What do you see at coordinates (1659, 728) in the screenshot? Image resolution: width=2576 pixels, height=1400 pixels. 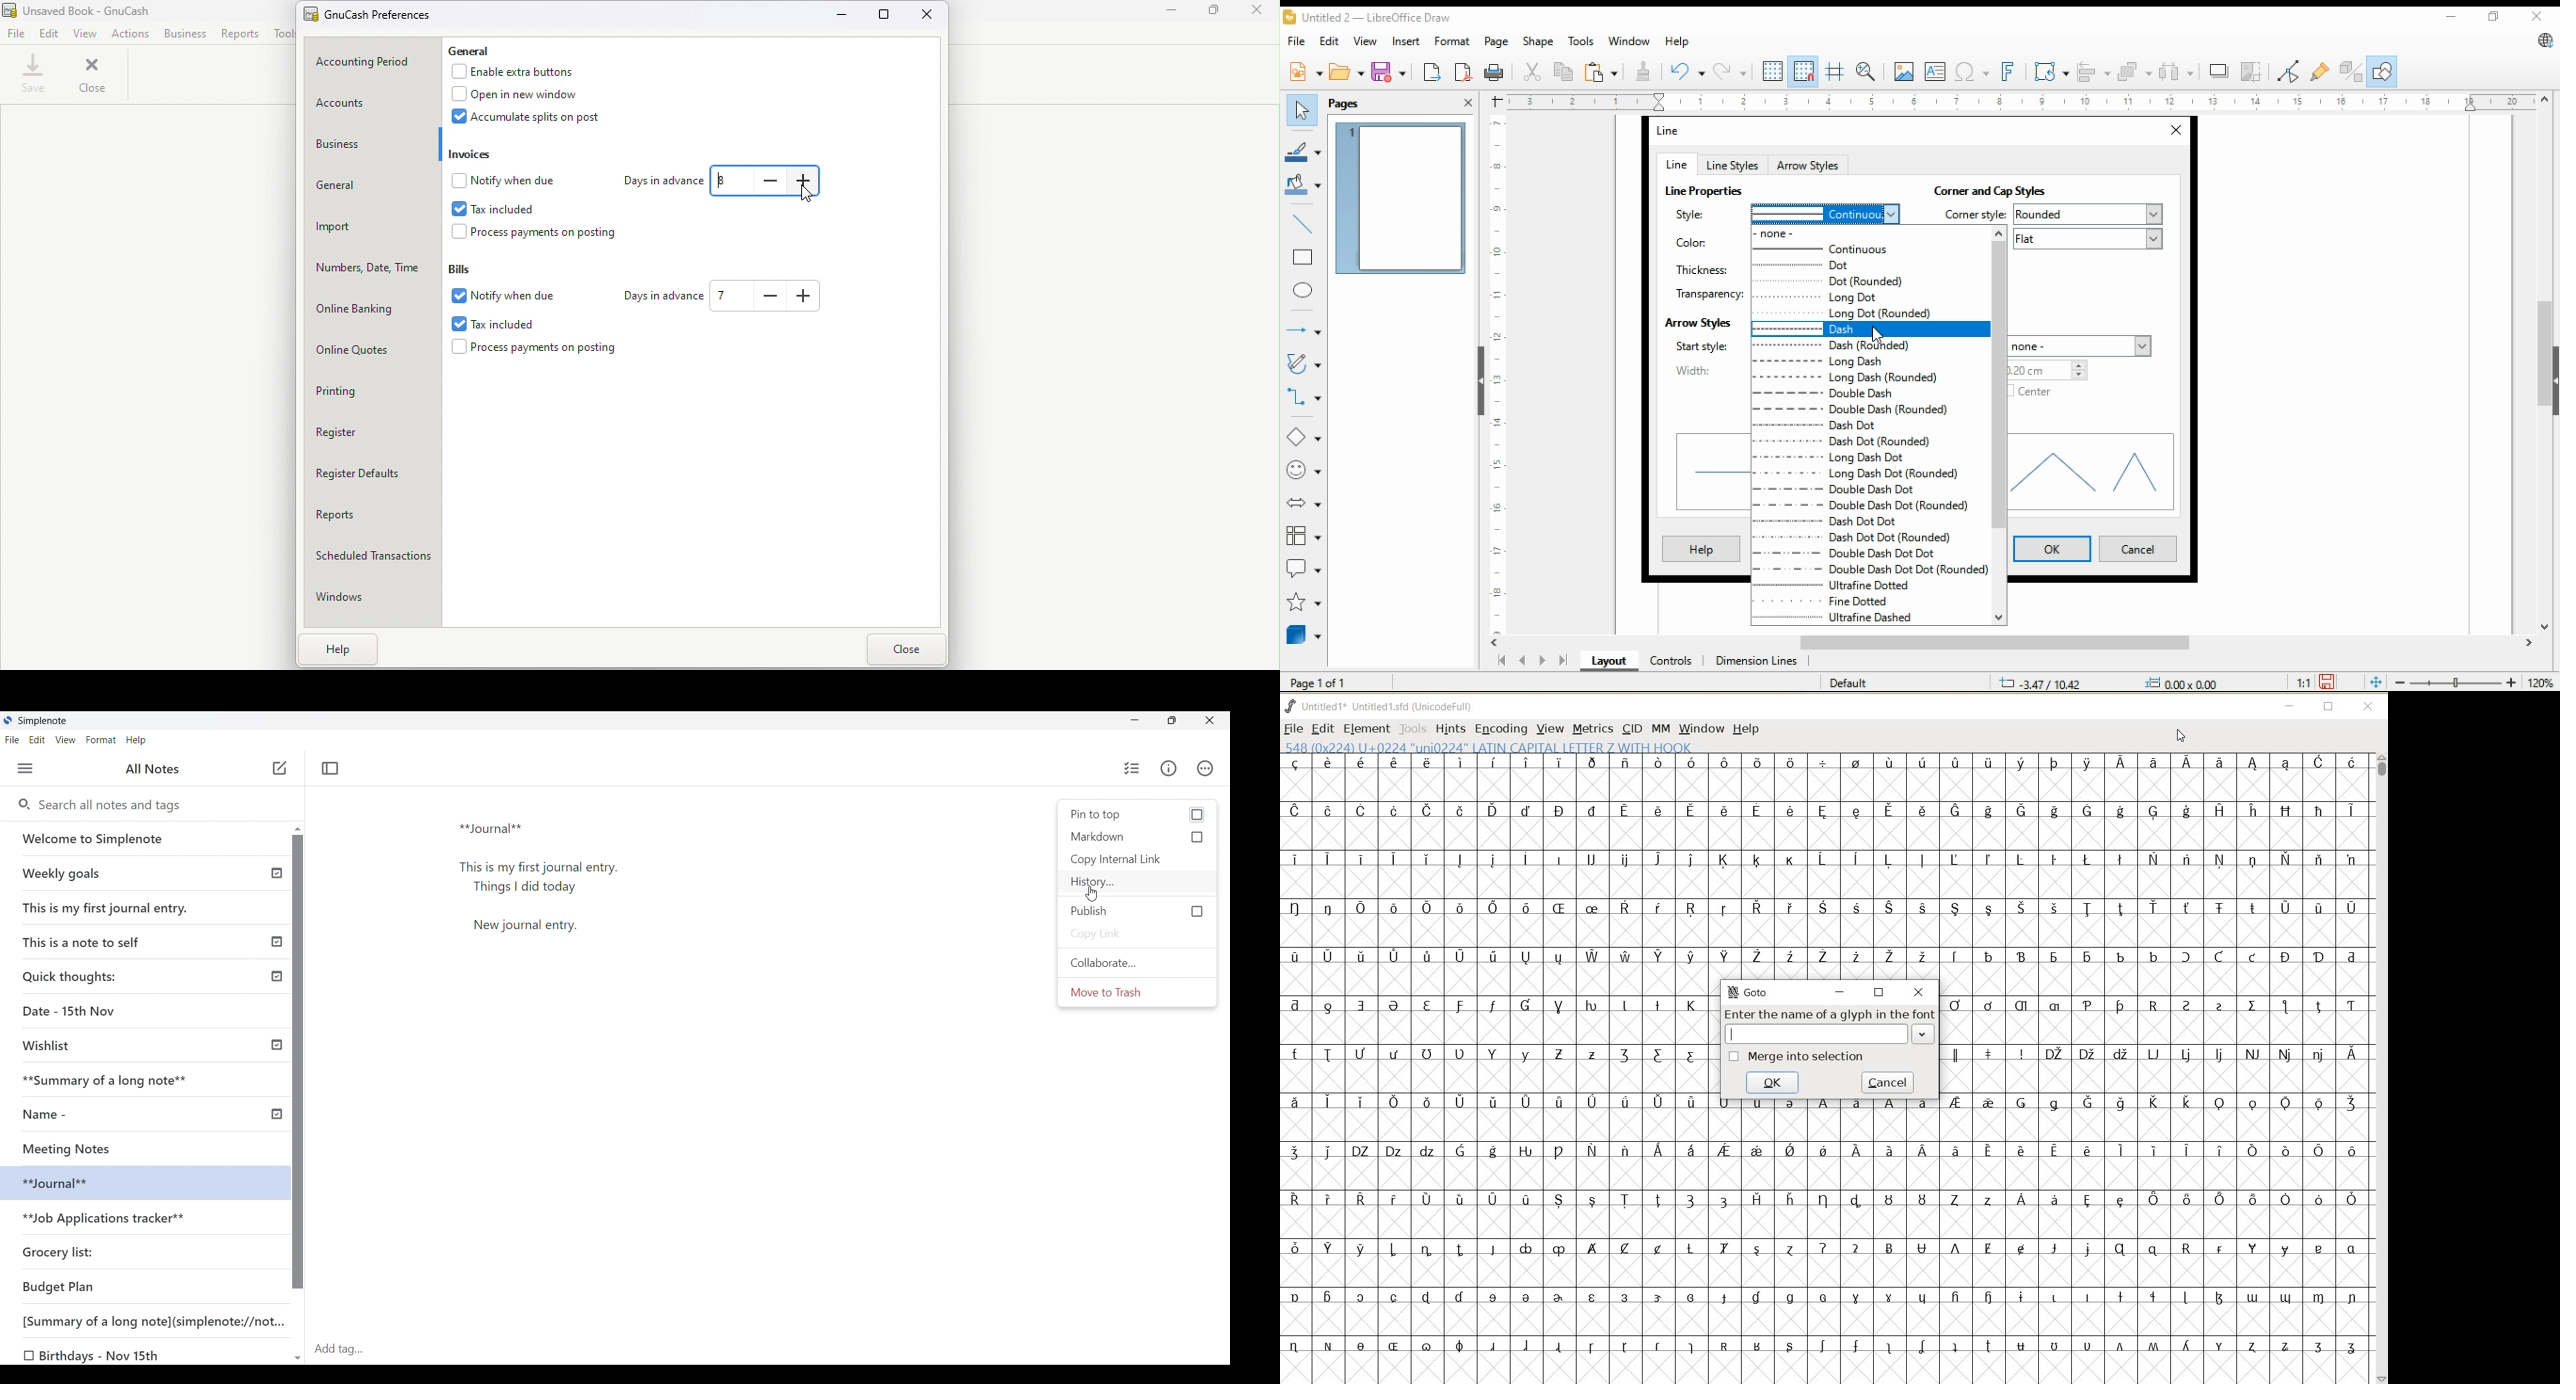 I see `MM` at bounding box center [1659, 728].